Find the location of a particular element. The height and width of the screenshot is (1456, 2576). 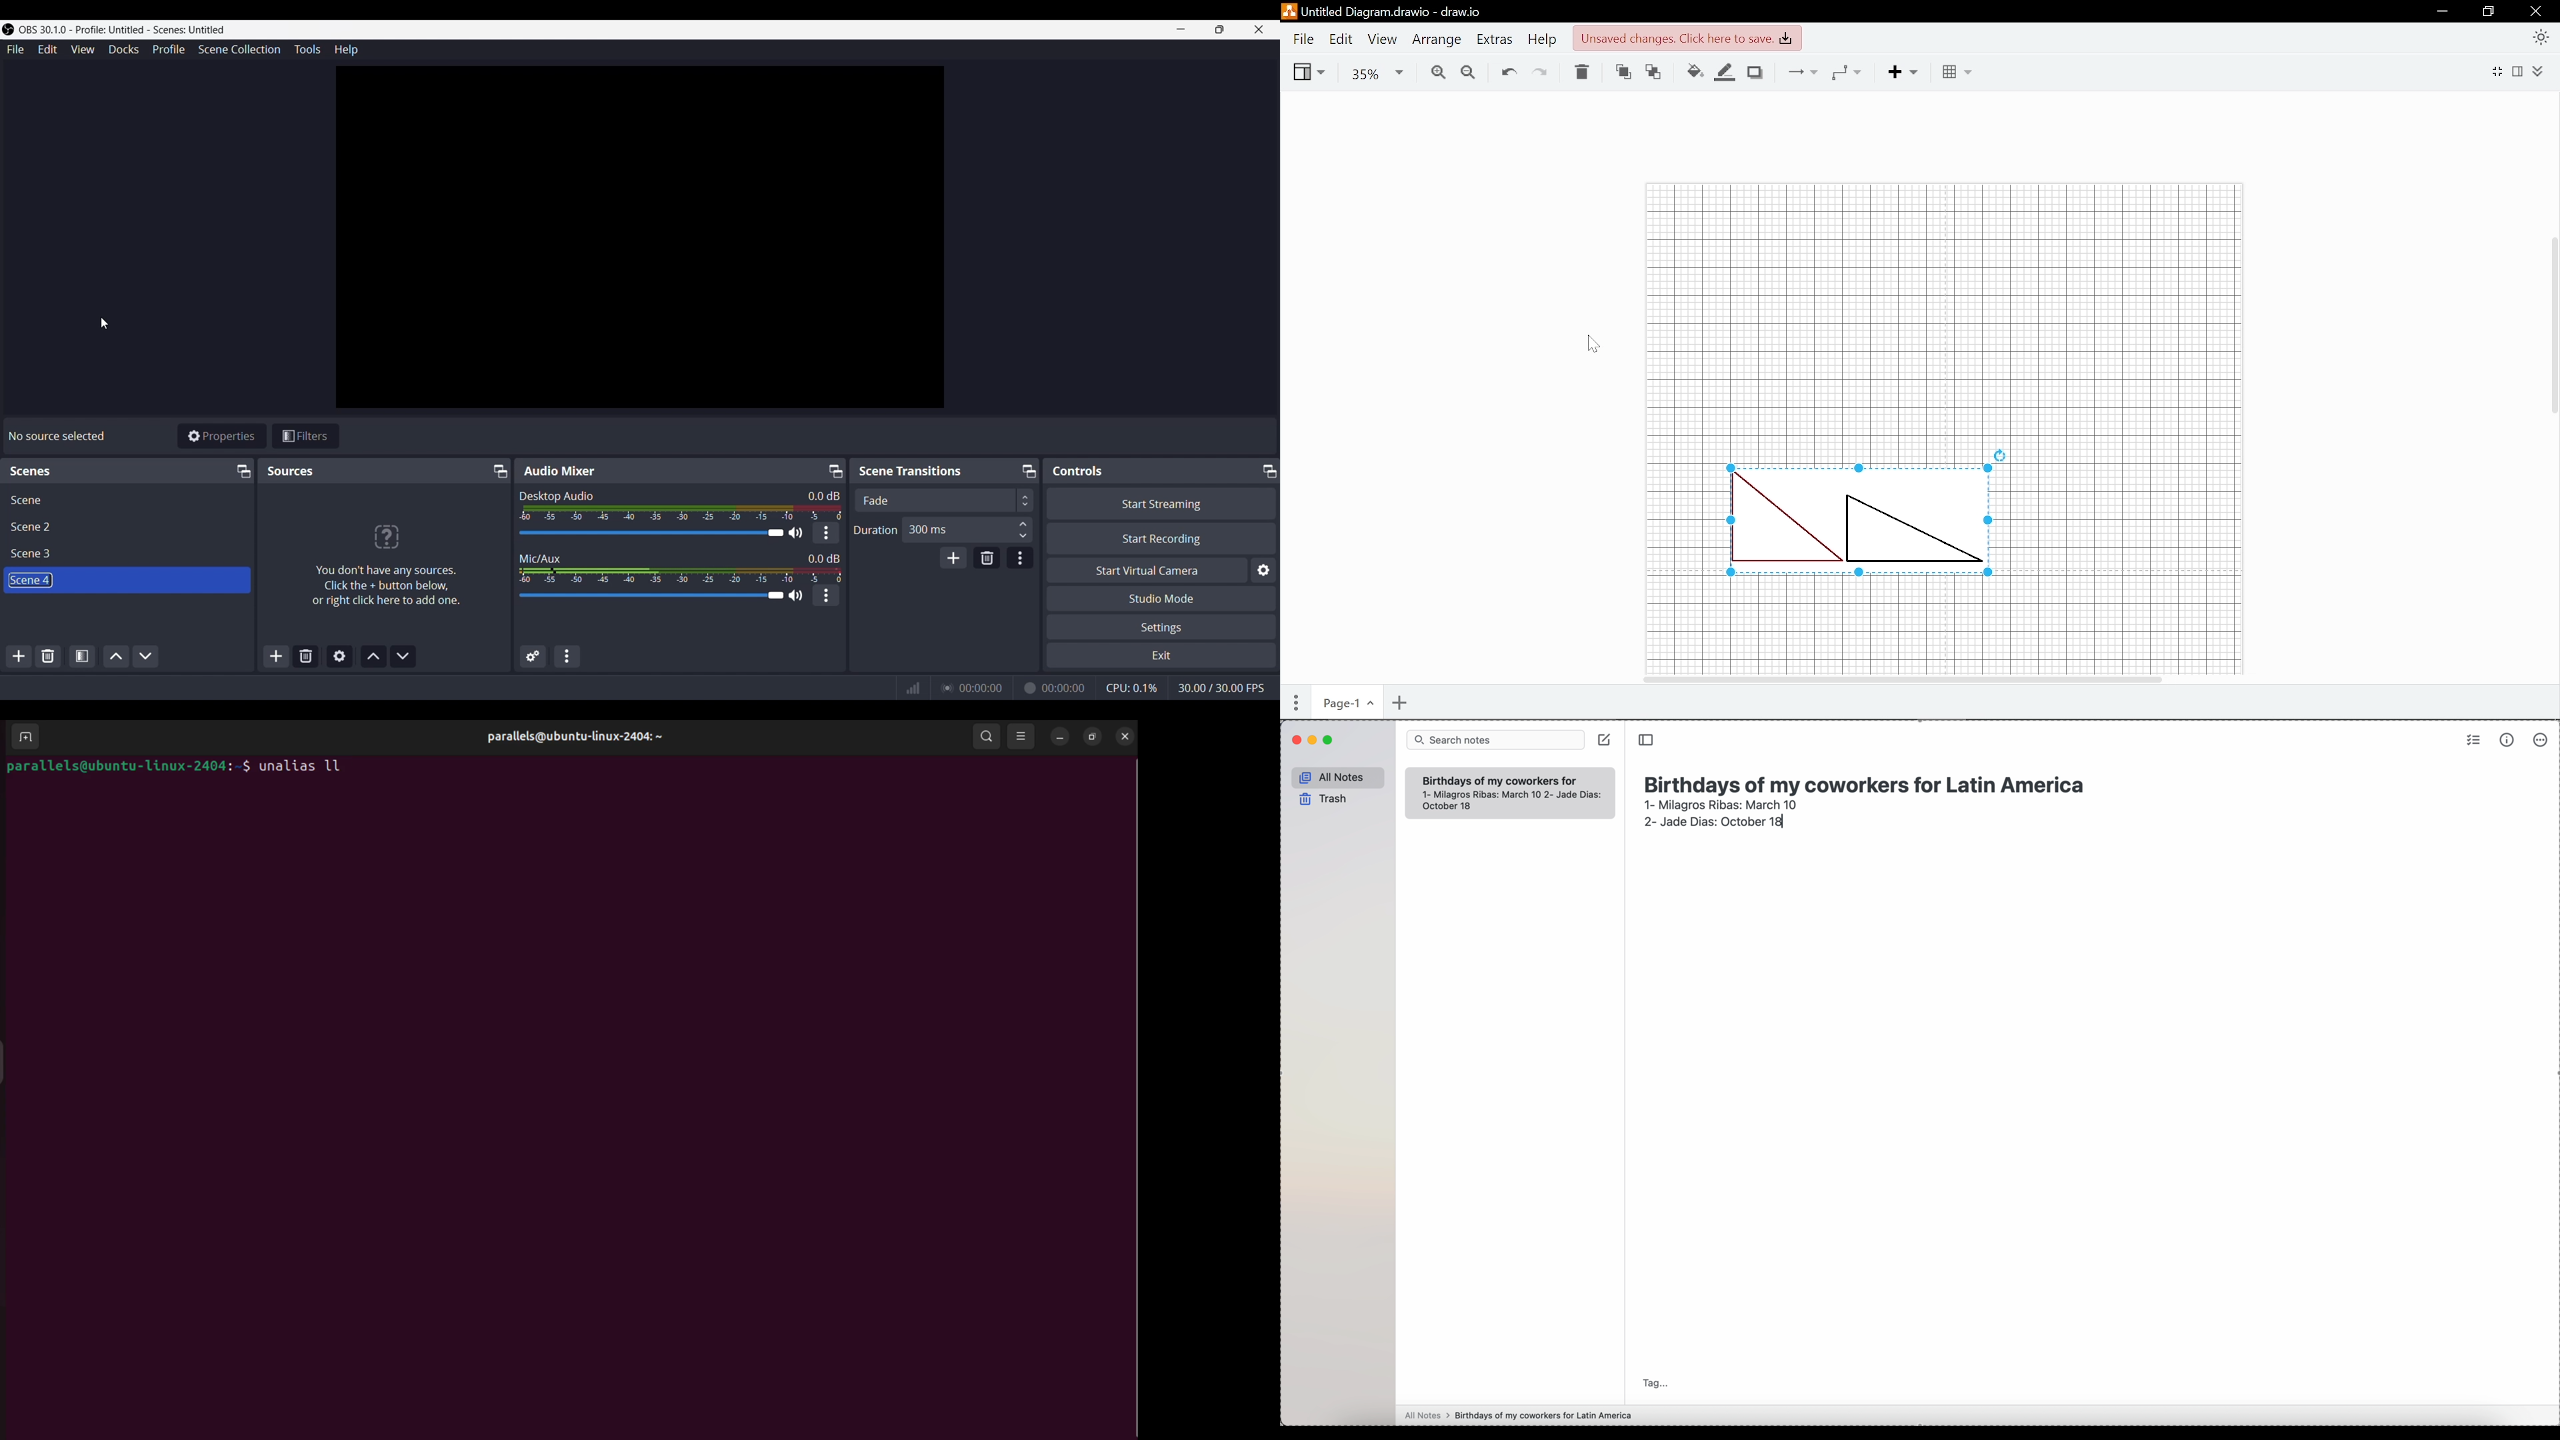

unalias ll is located at coordinates (301, 766).